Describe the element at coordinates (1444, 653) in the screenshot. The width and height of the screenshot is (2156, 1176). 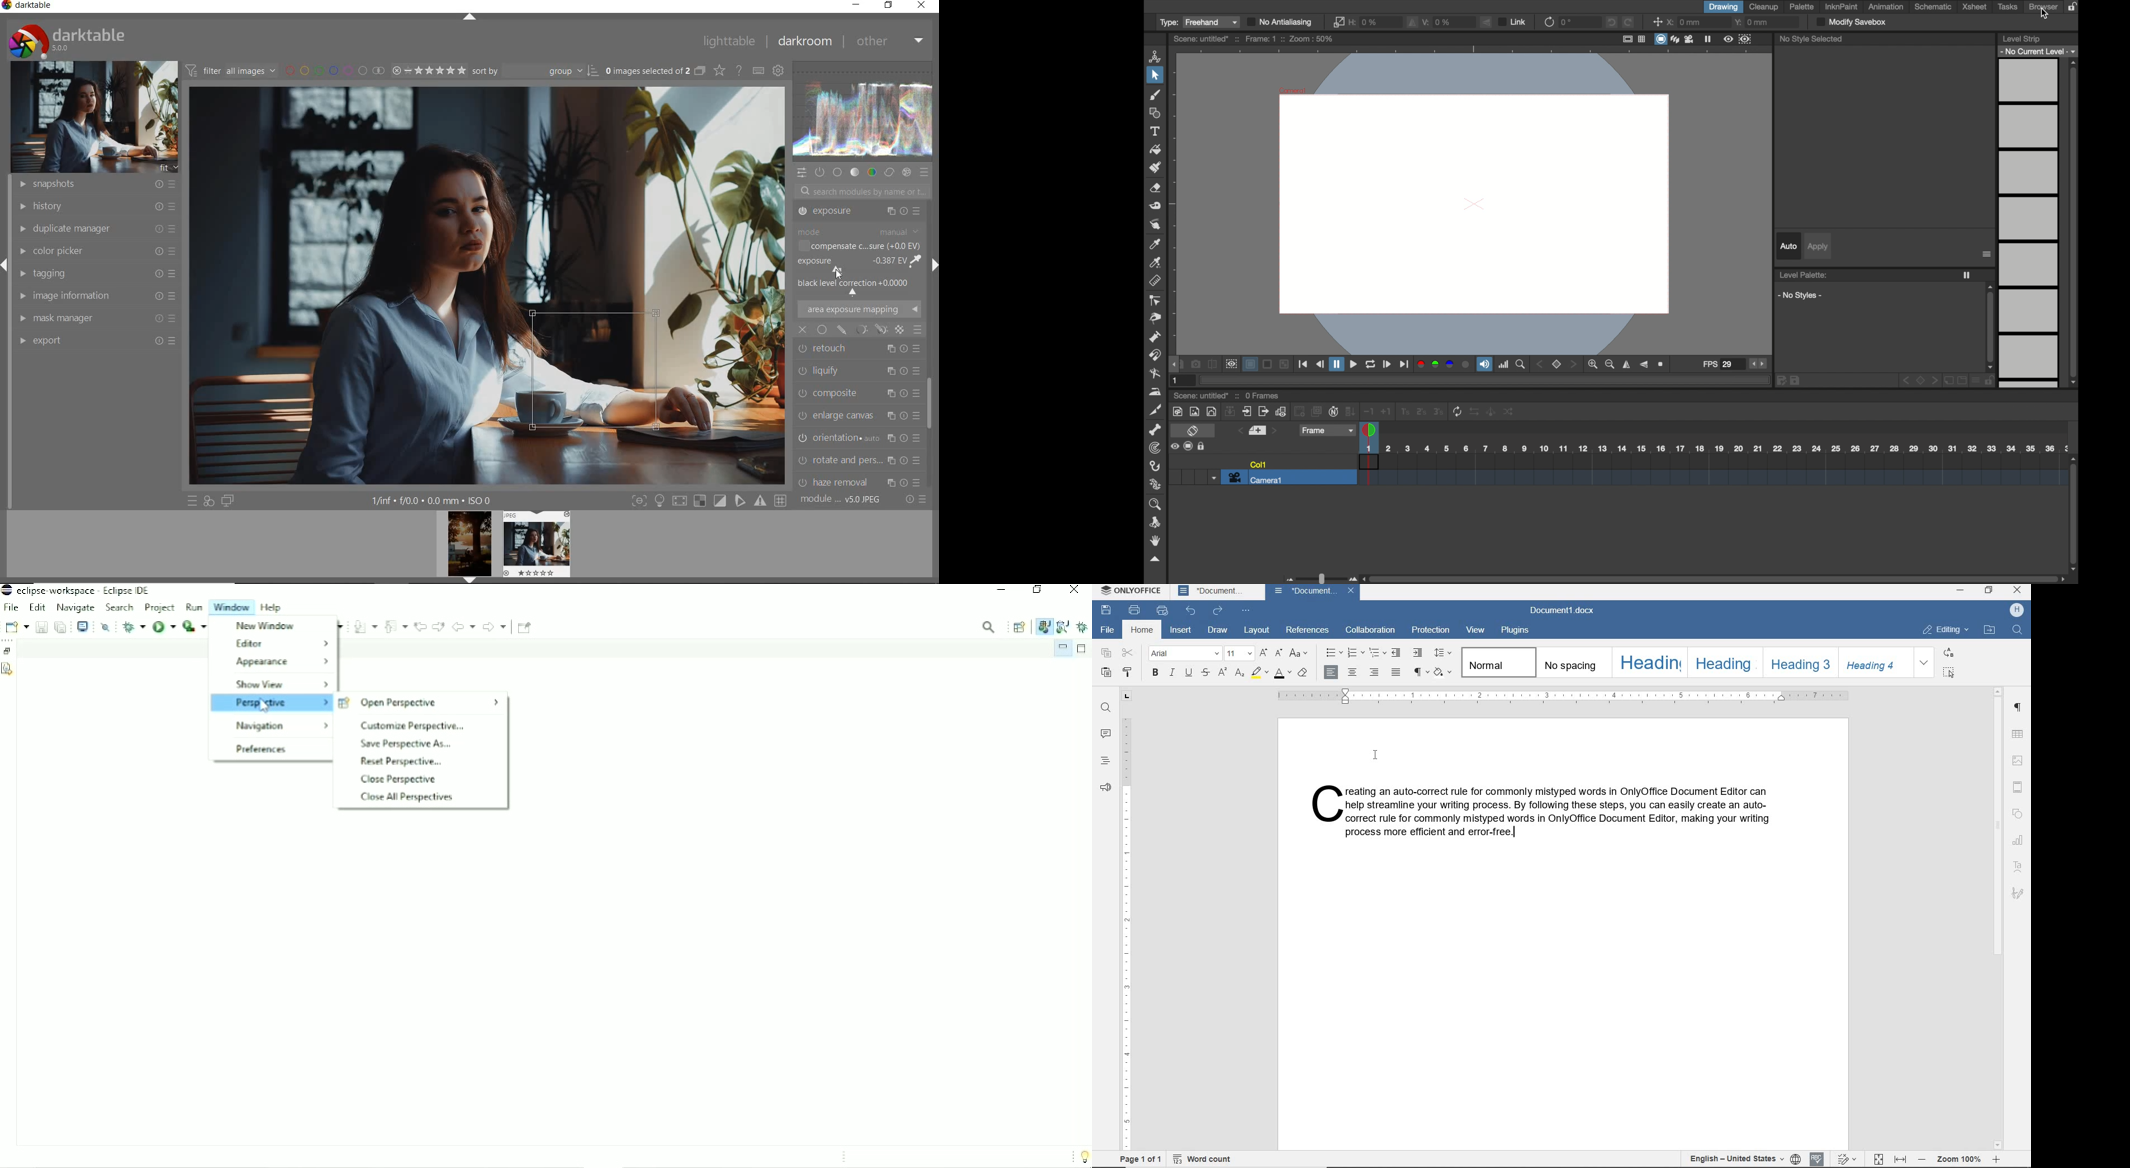
I see `PARAGRAPH LINE IN SPACING` at that location.